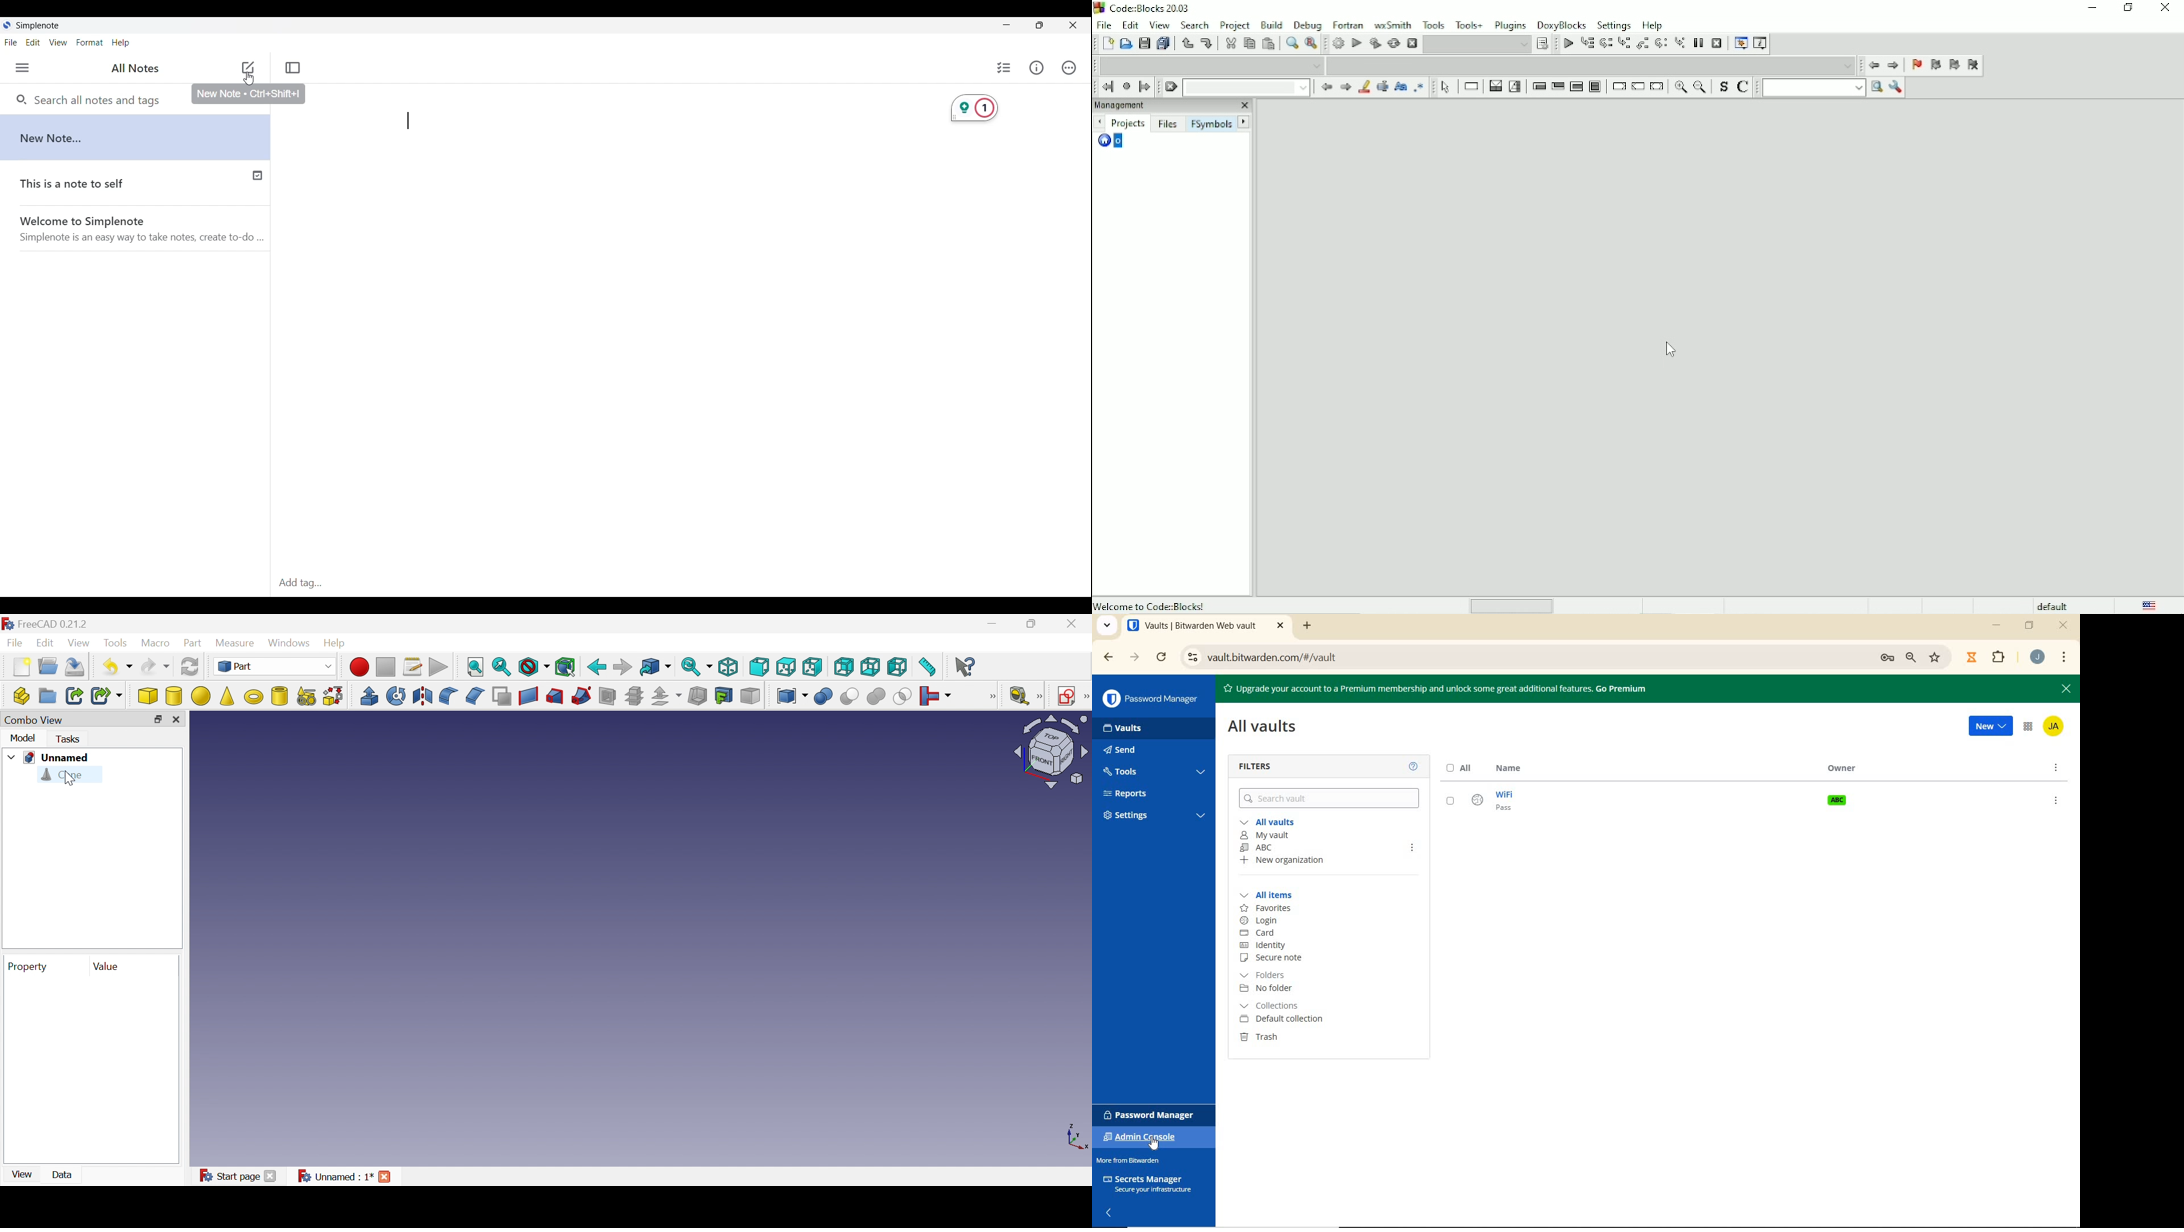  What do you see at coordinates (1265, 835) in the screenshot?
I see `MY VAULT` at bounding box center [1265, 835].